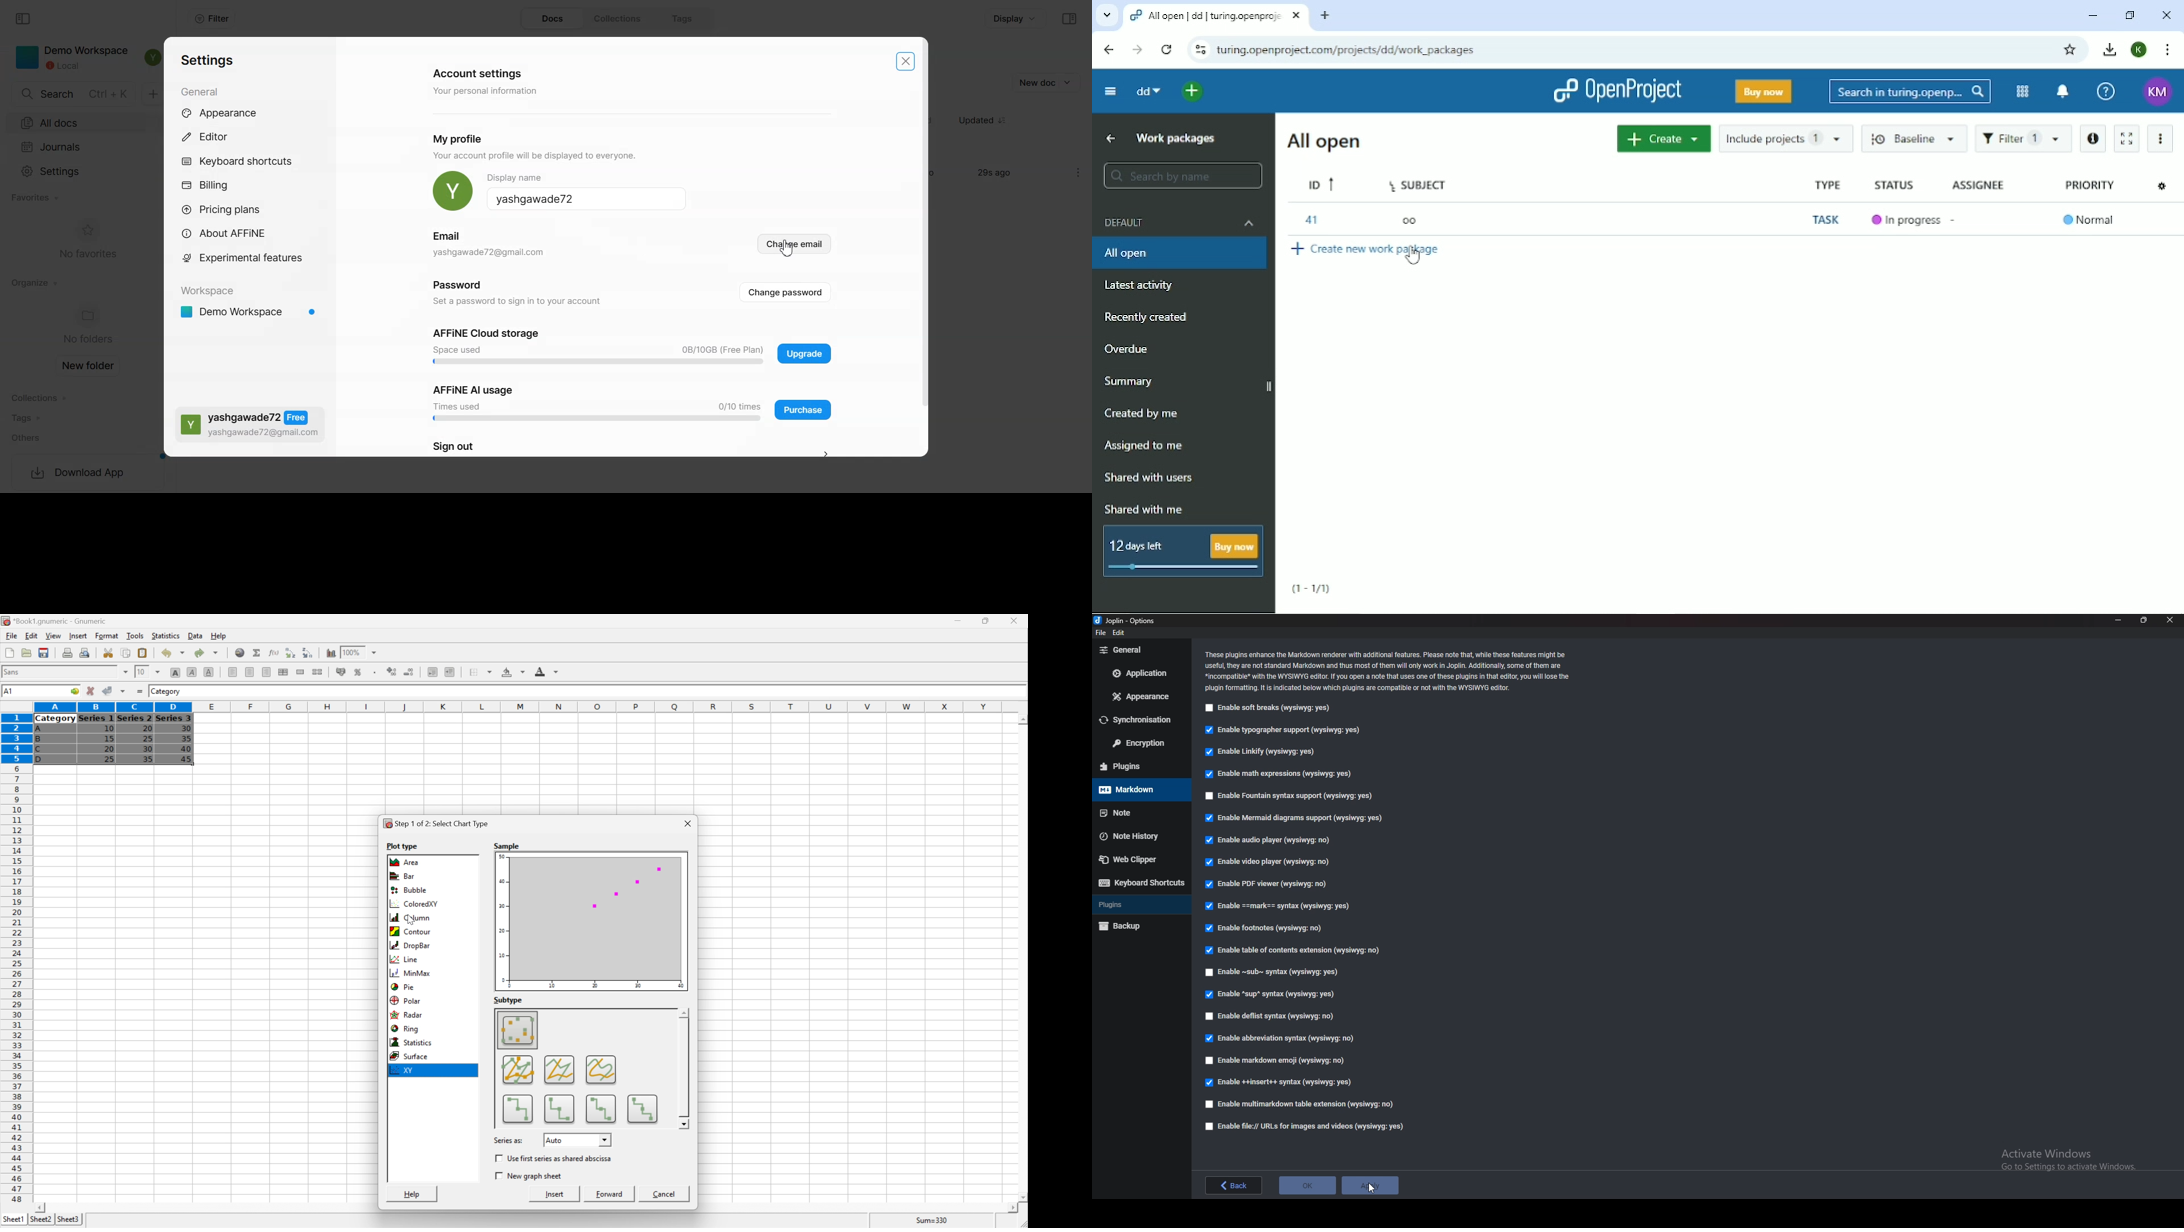 Image resolution: width=2184 pixels, height=1232 pixels. I want to click on Drop bar, so click(411, 945).